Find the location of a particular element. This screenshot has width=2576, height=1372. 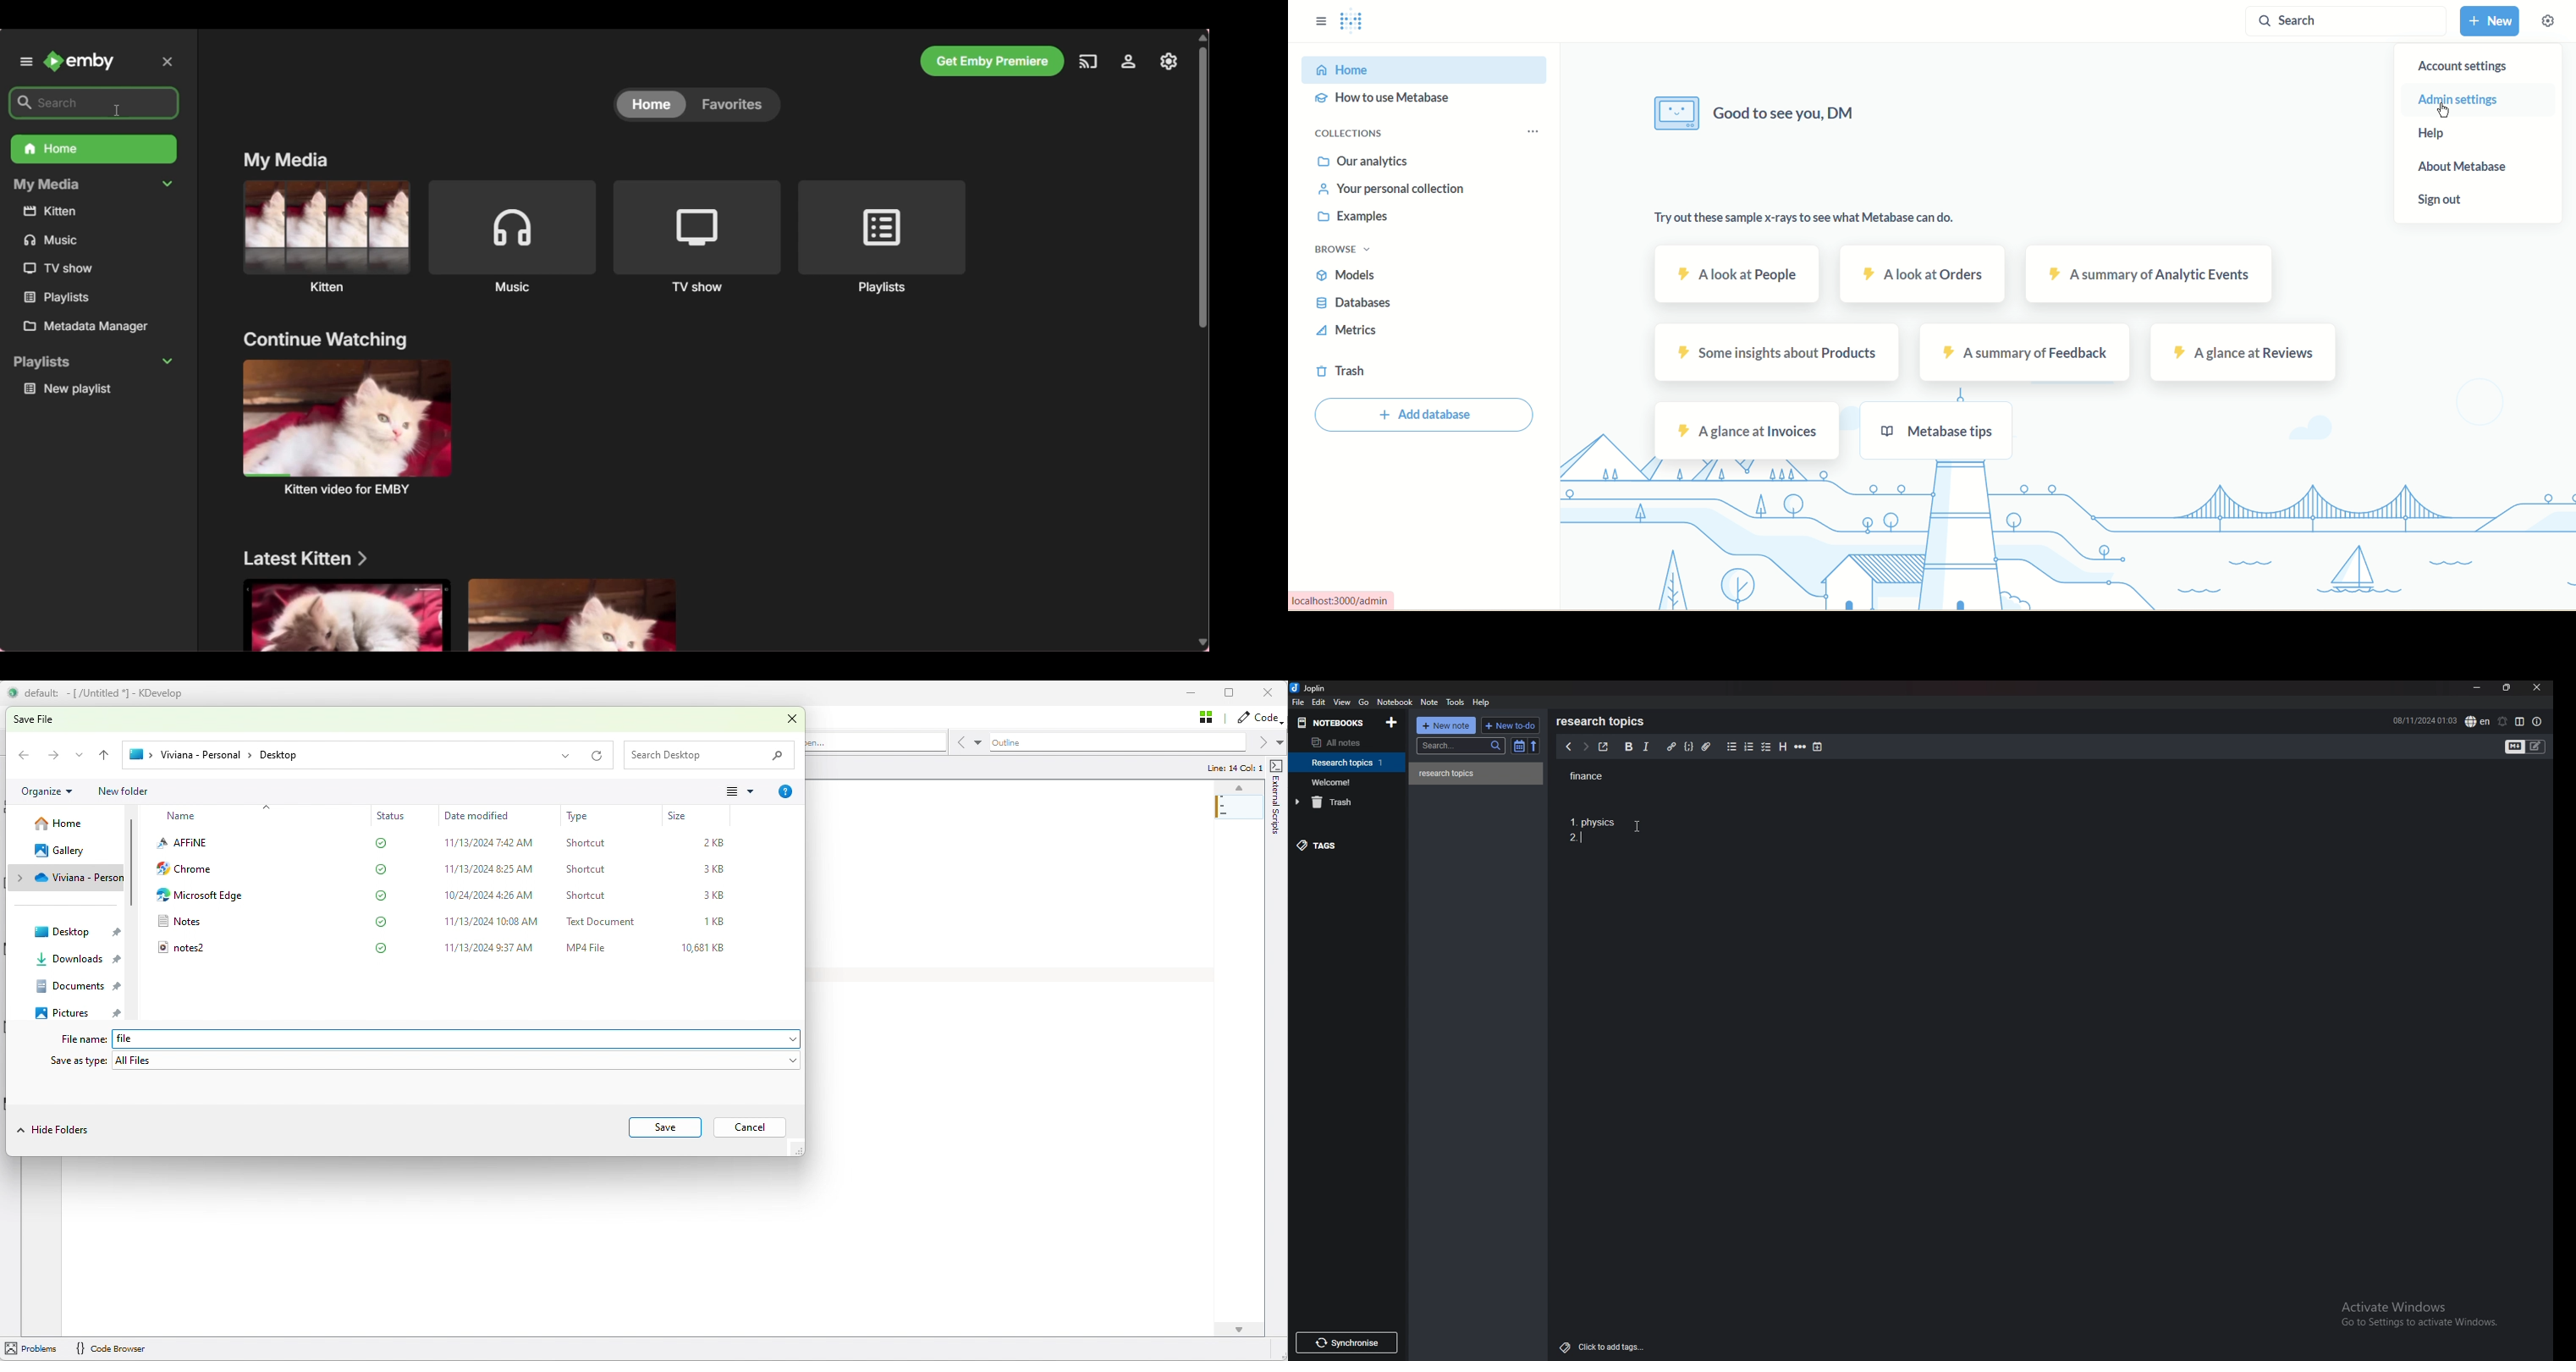

Synchronise is located at coordinates (1349, 1342).